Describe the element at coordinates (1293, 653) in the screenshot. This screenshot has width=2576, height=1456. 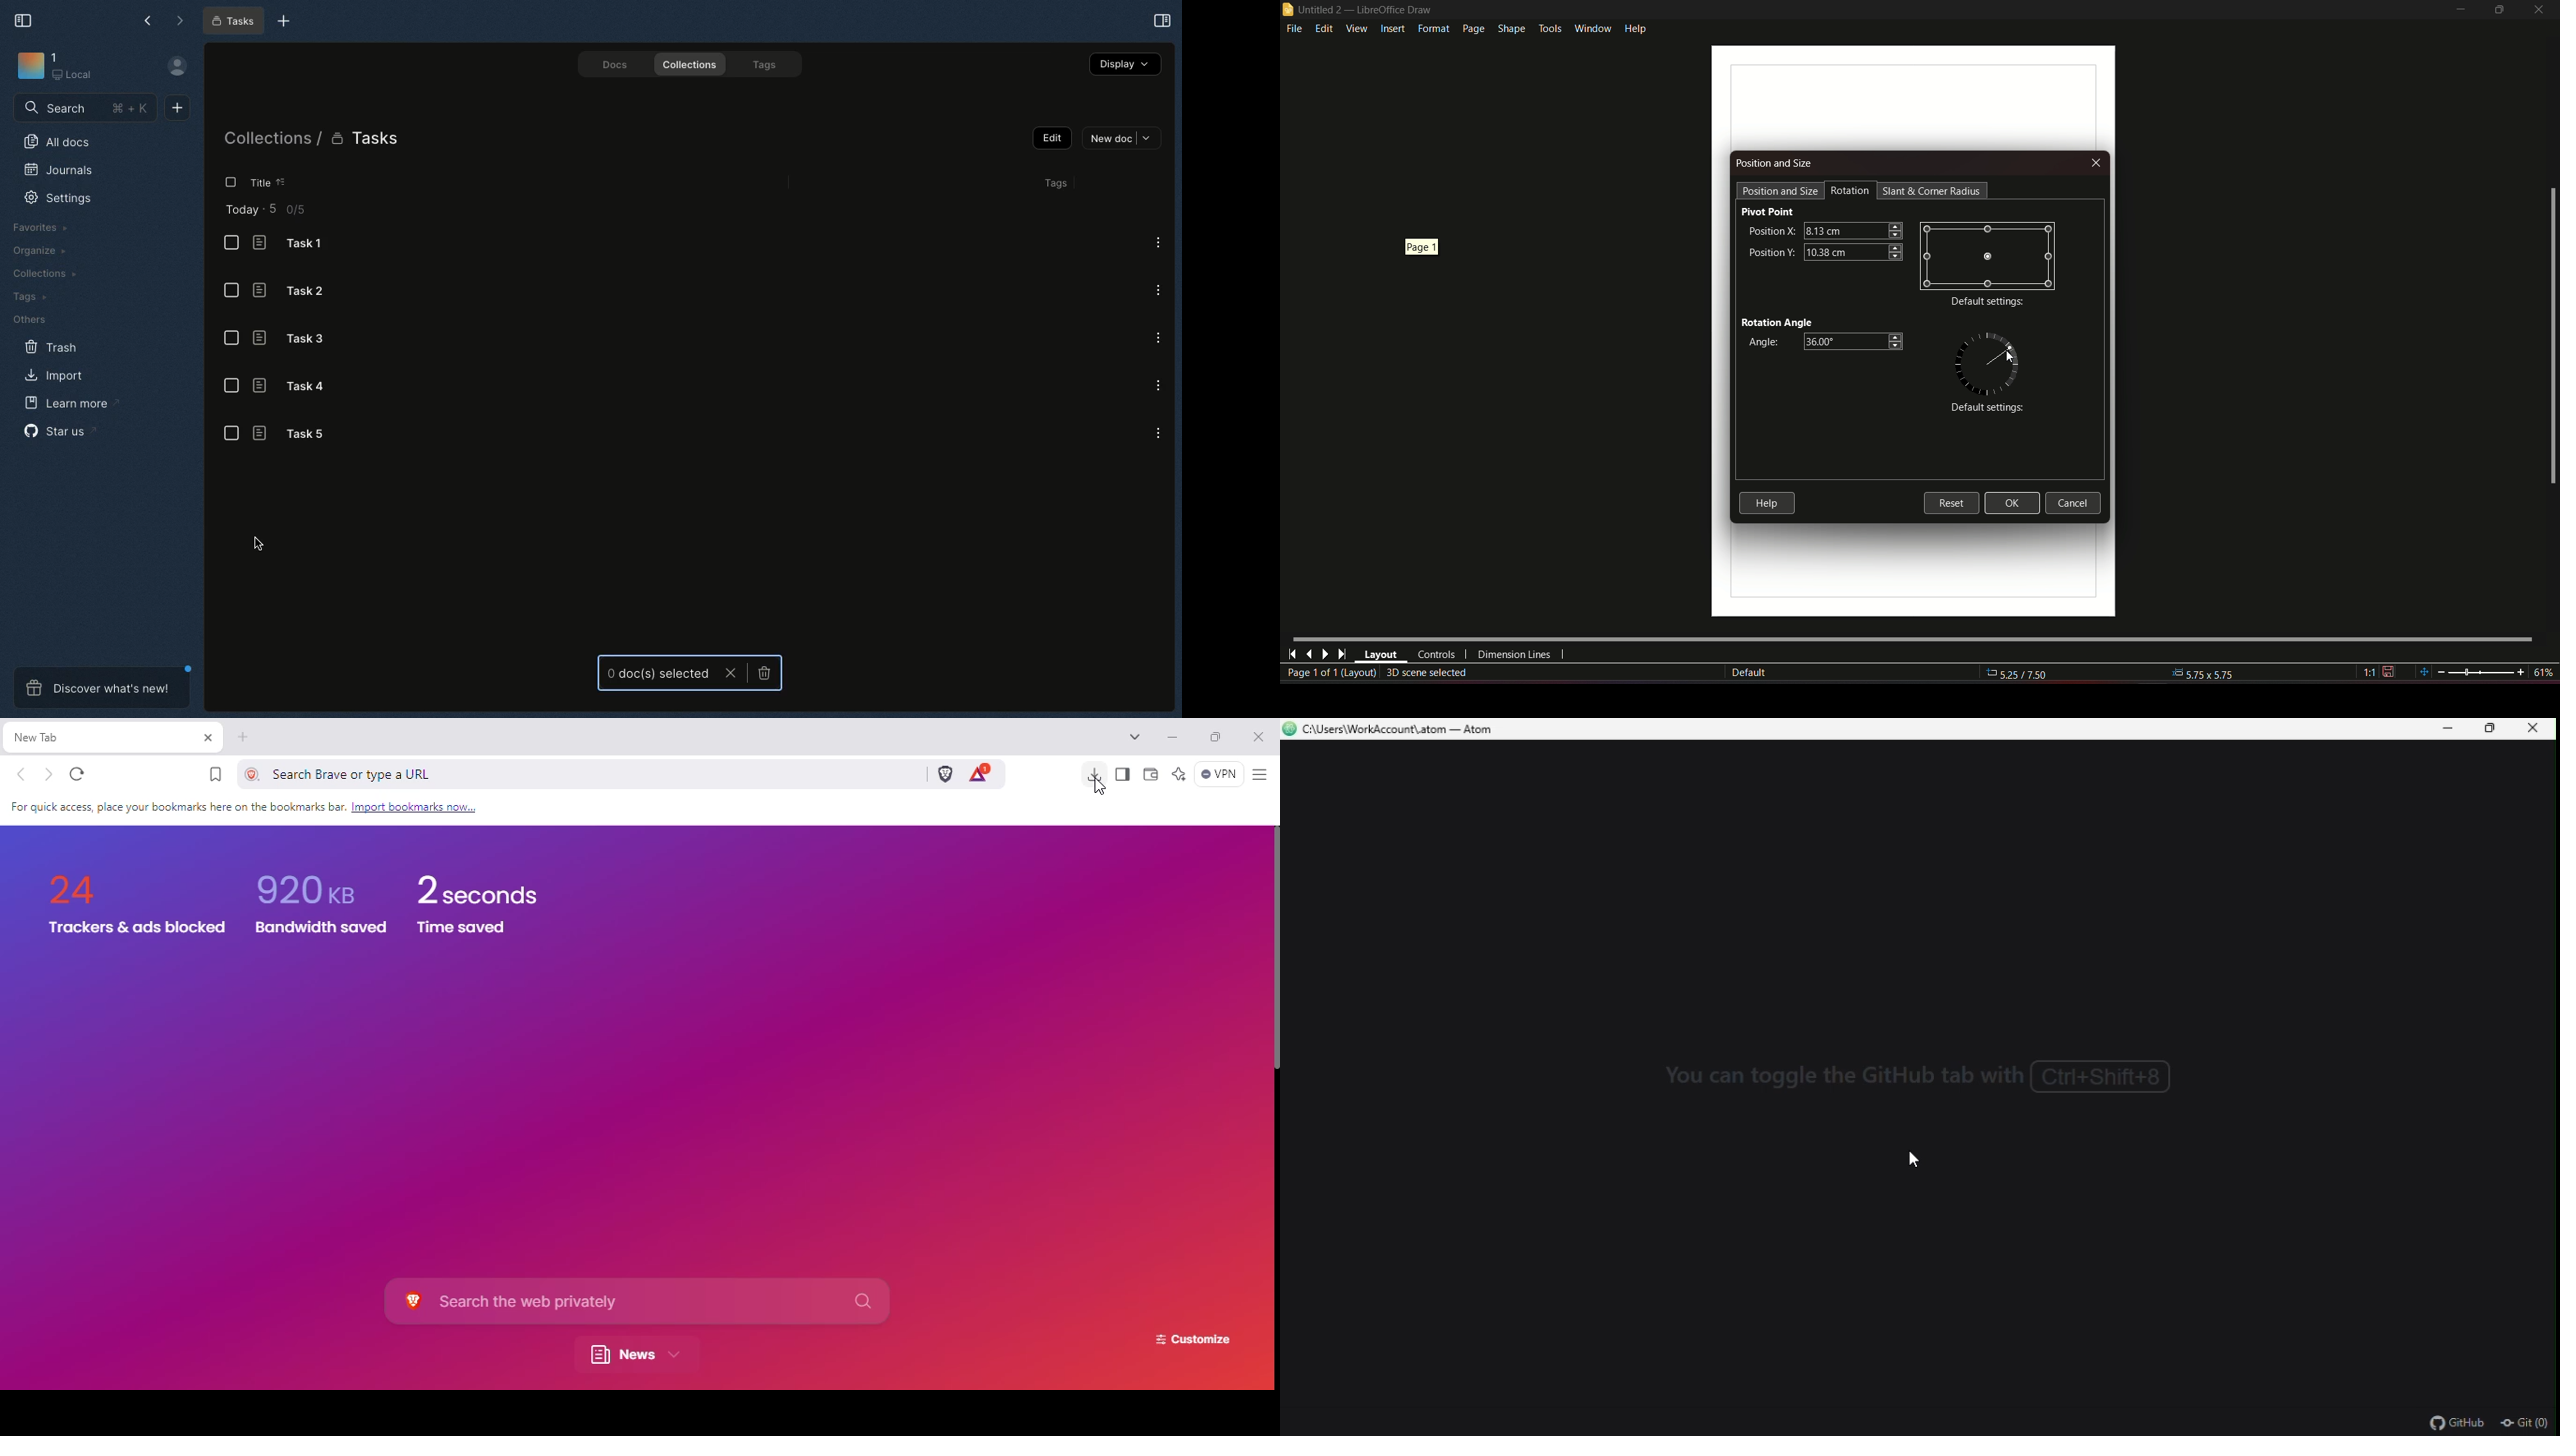
I see `first page` at that location.